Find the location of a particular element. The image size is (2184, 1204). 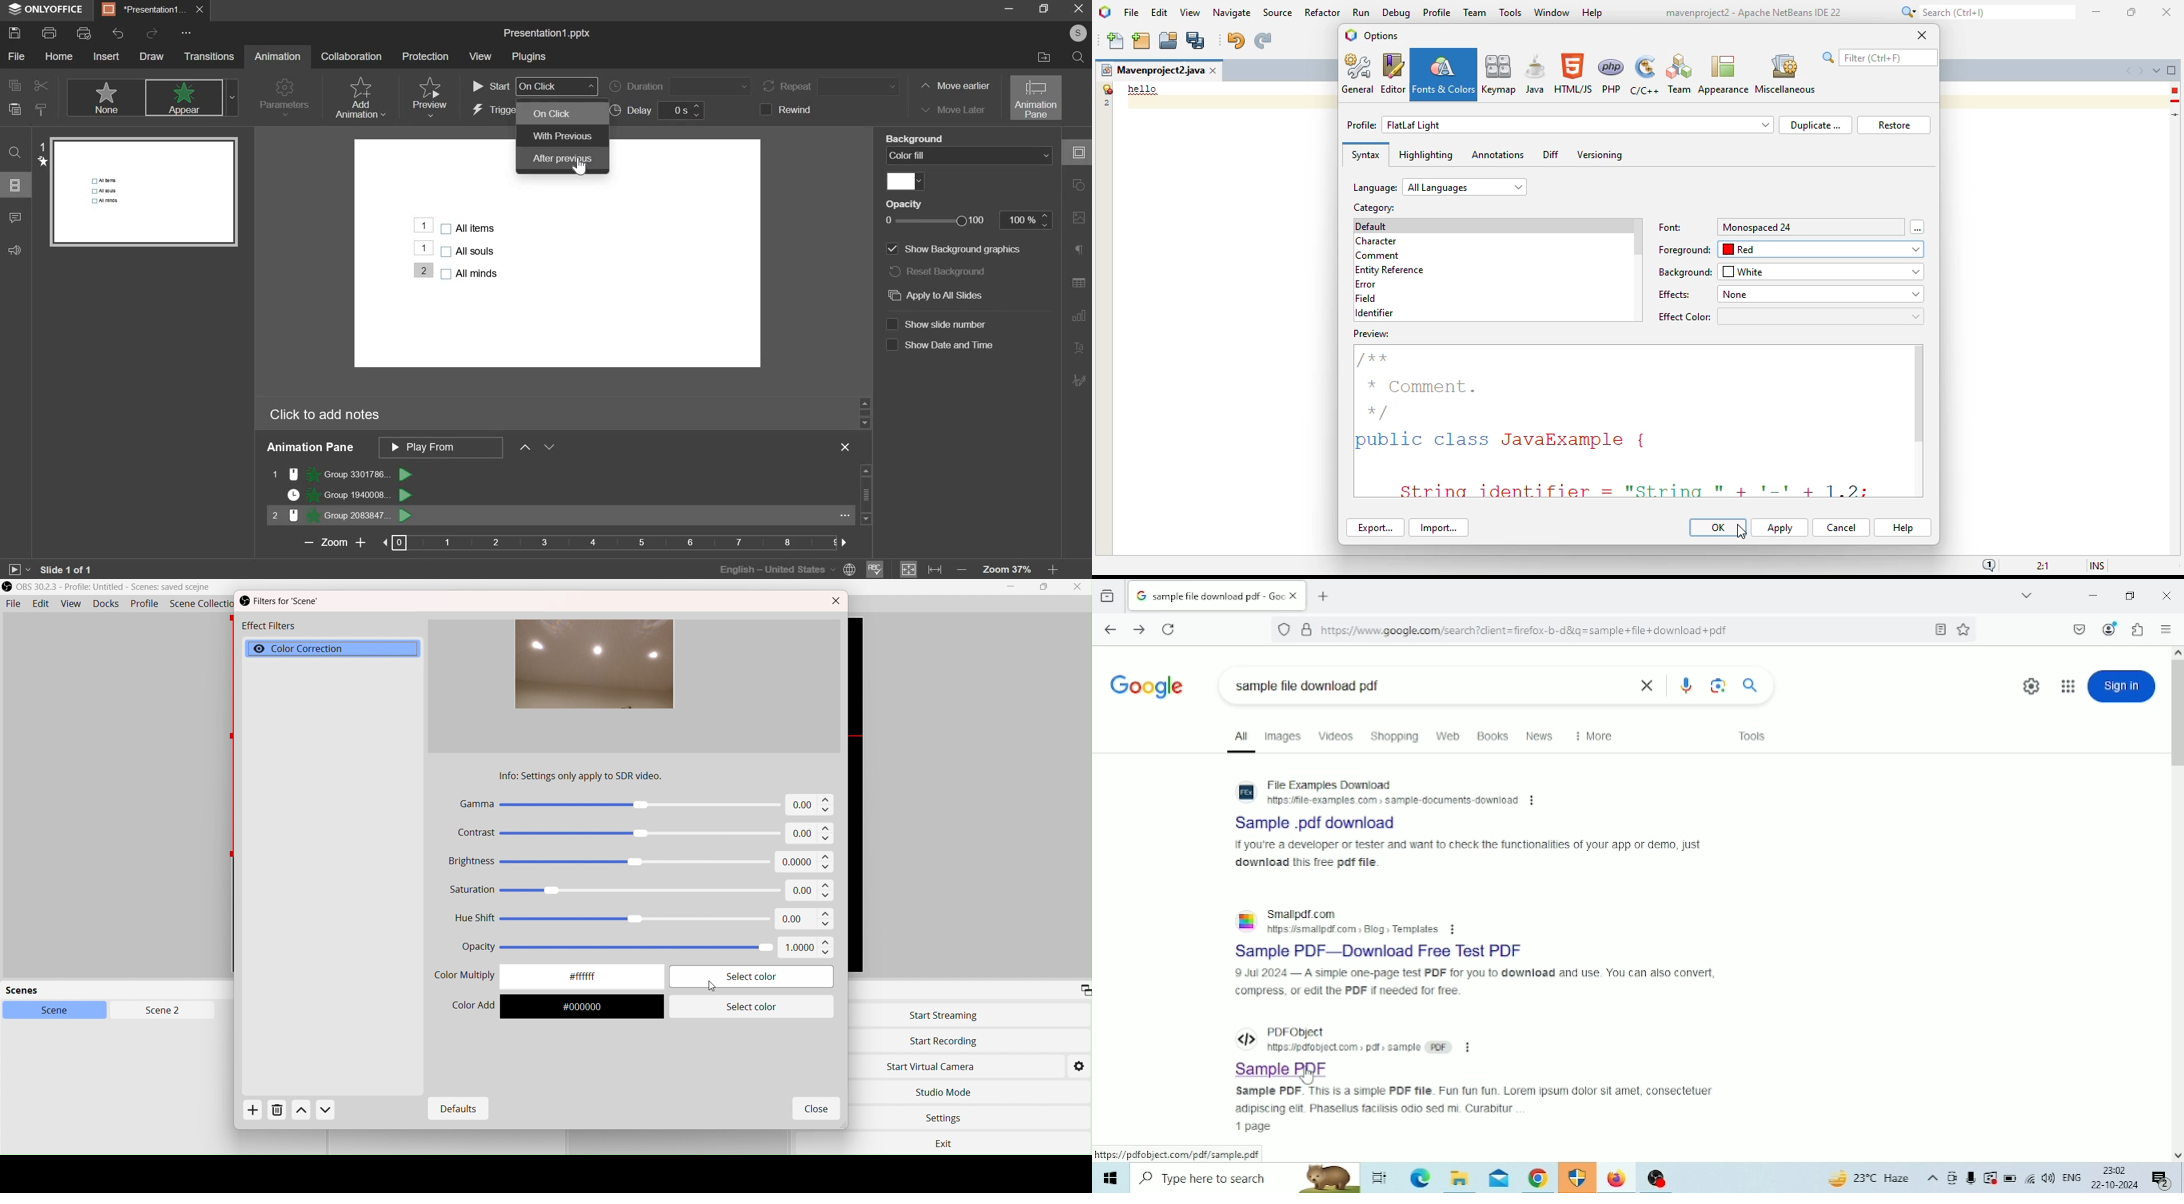

Clear is located at coordinates (1648, 685).